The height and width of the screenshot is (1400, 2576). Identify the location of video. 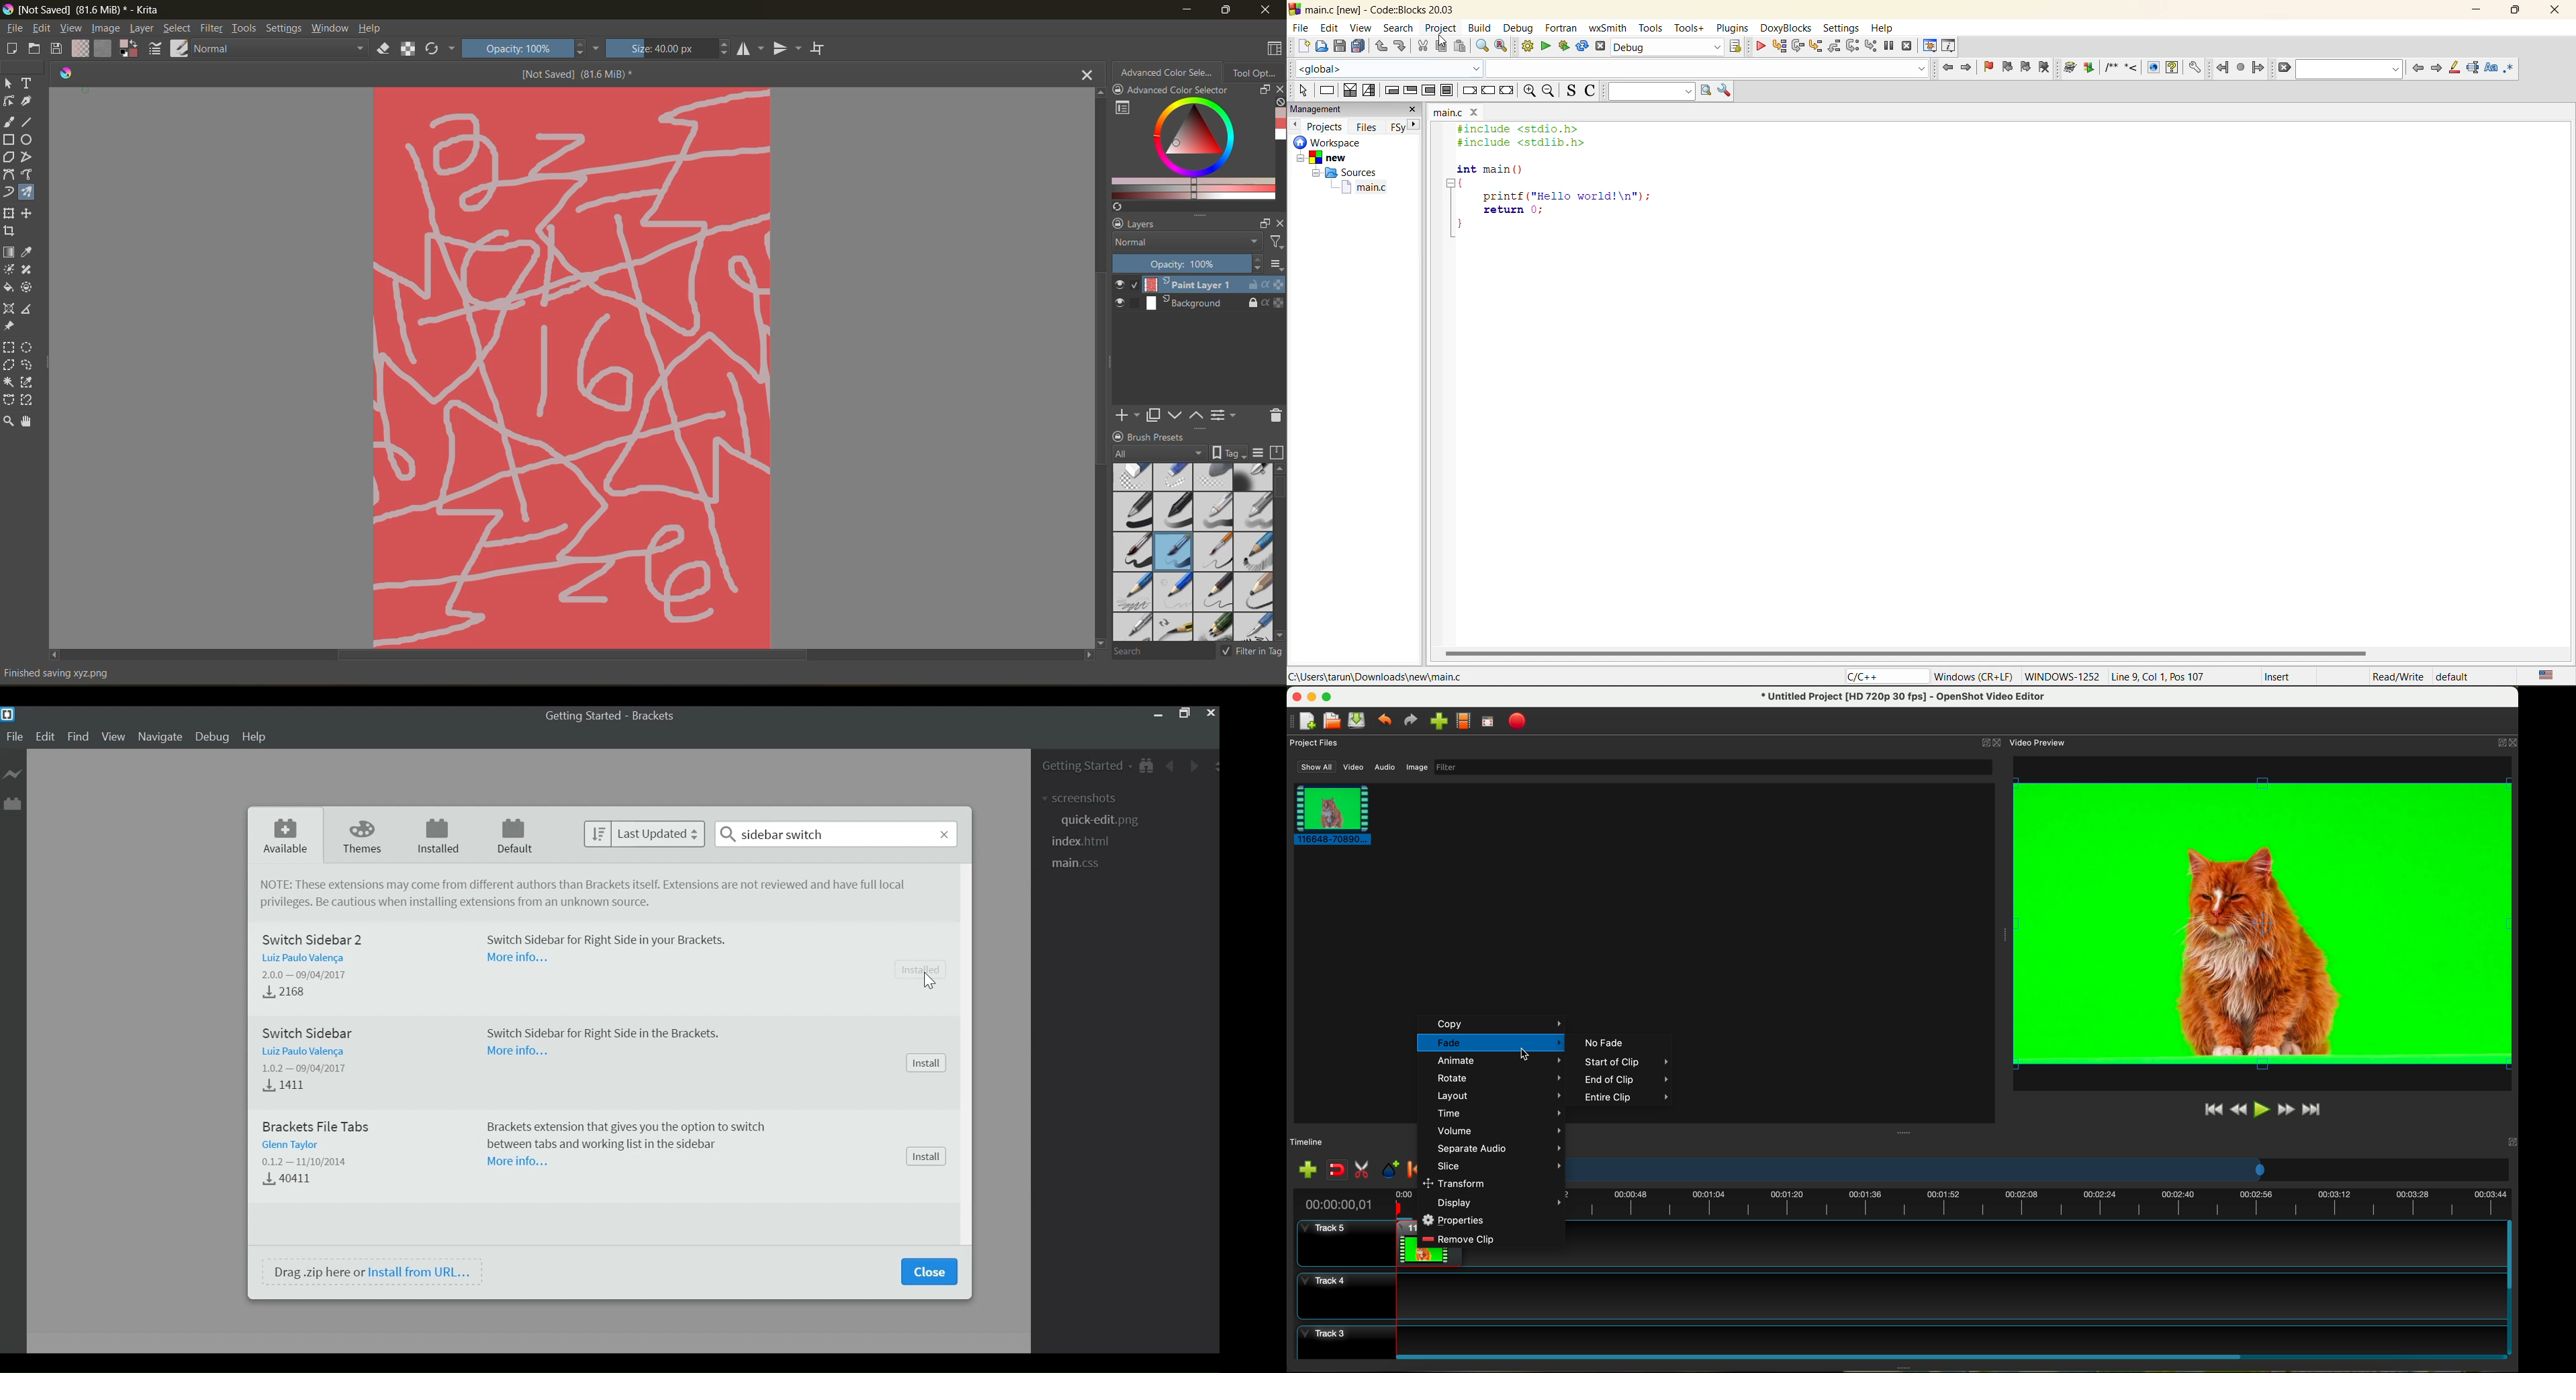
(2264, 923).